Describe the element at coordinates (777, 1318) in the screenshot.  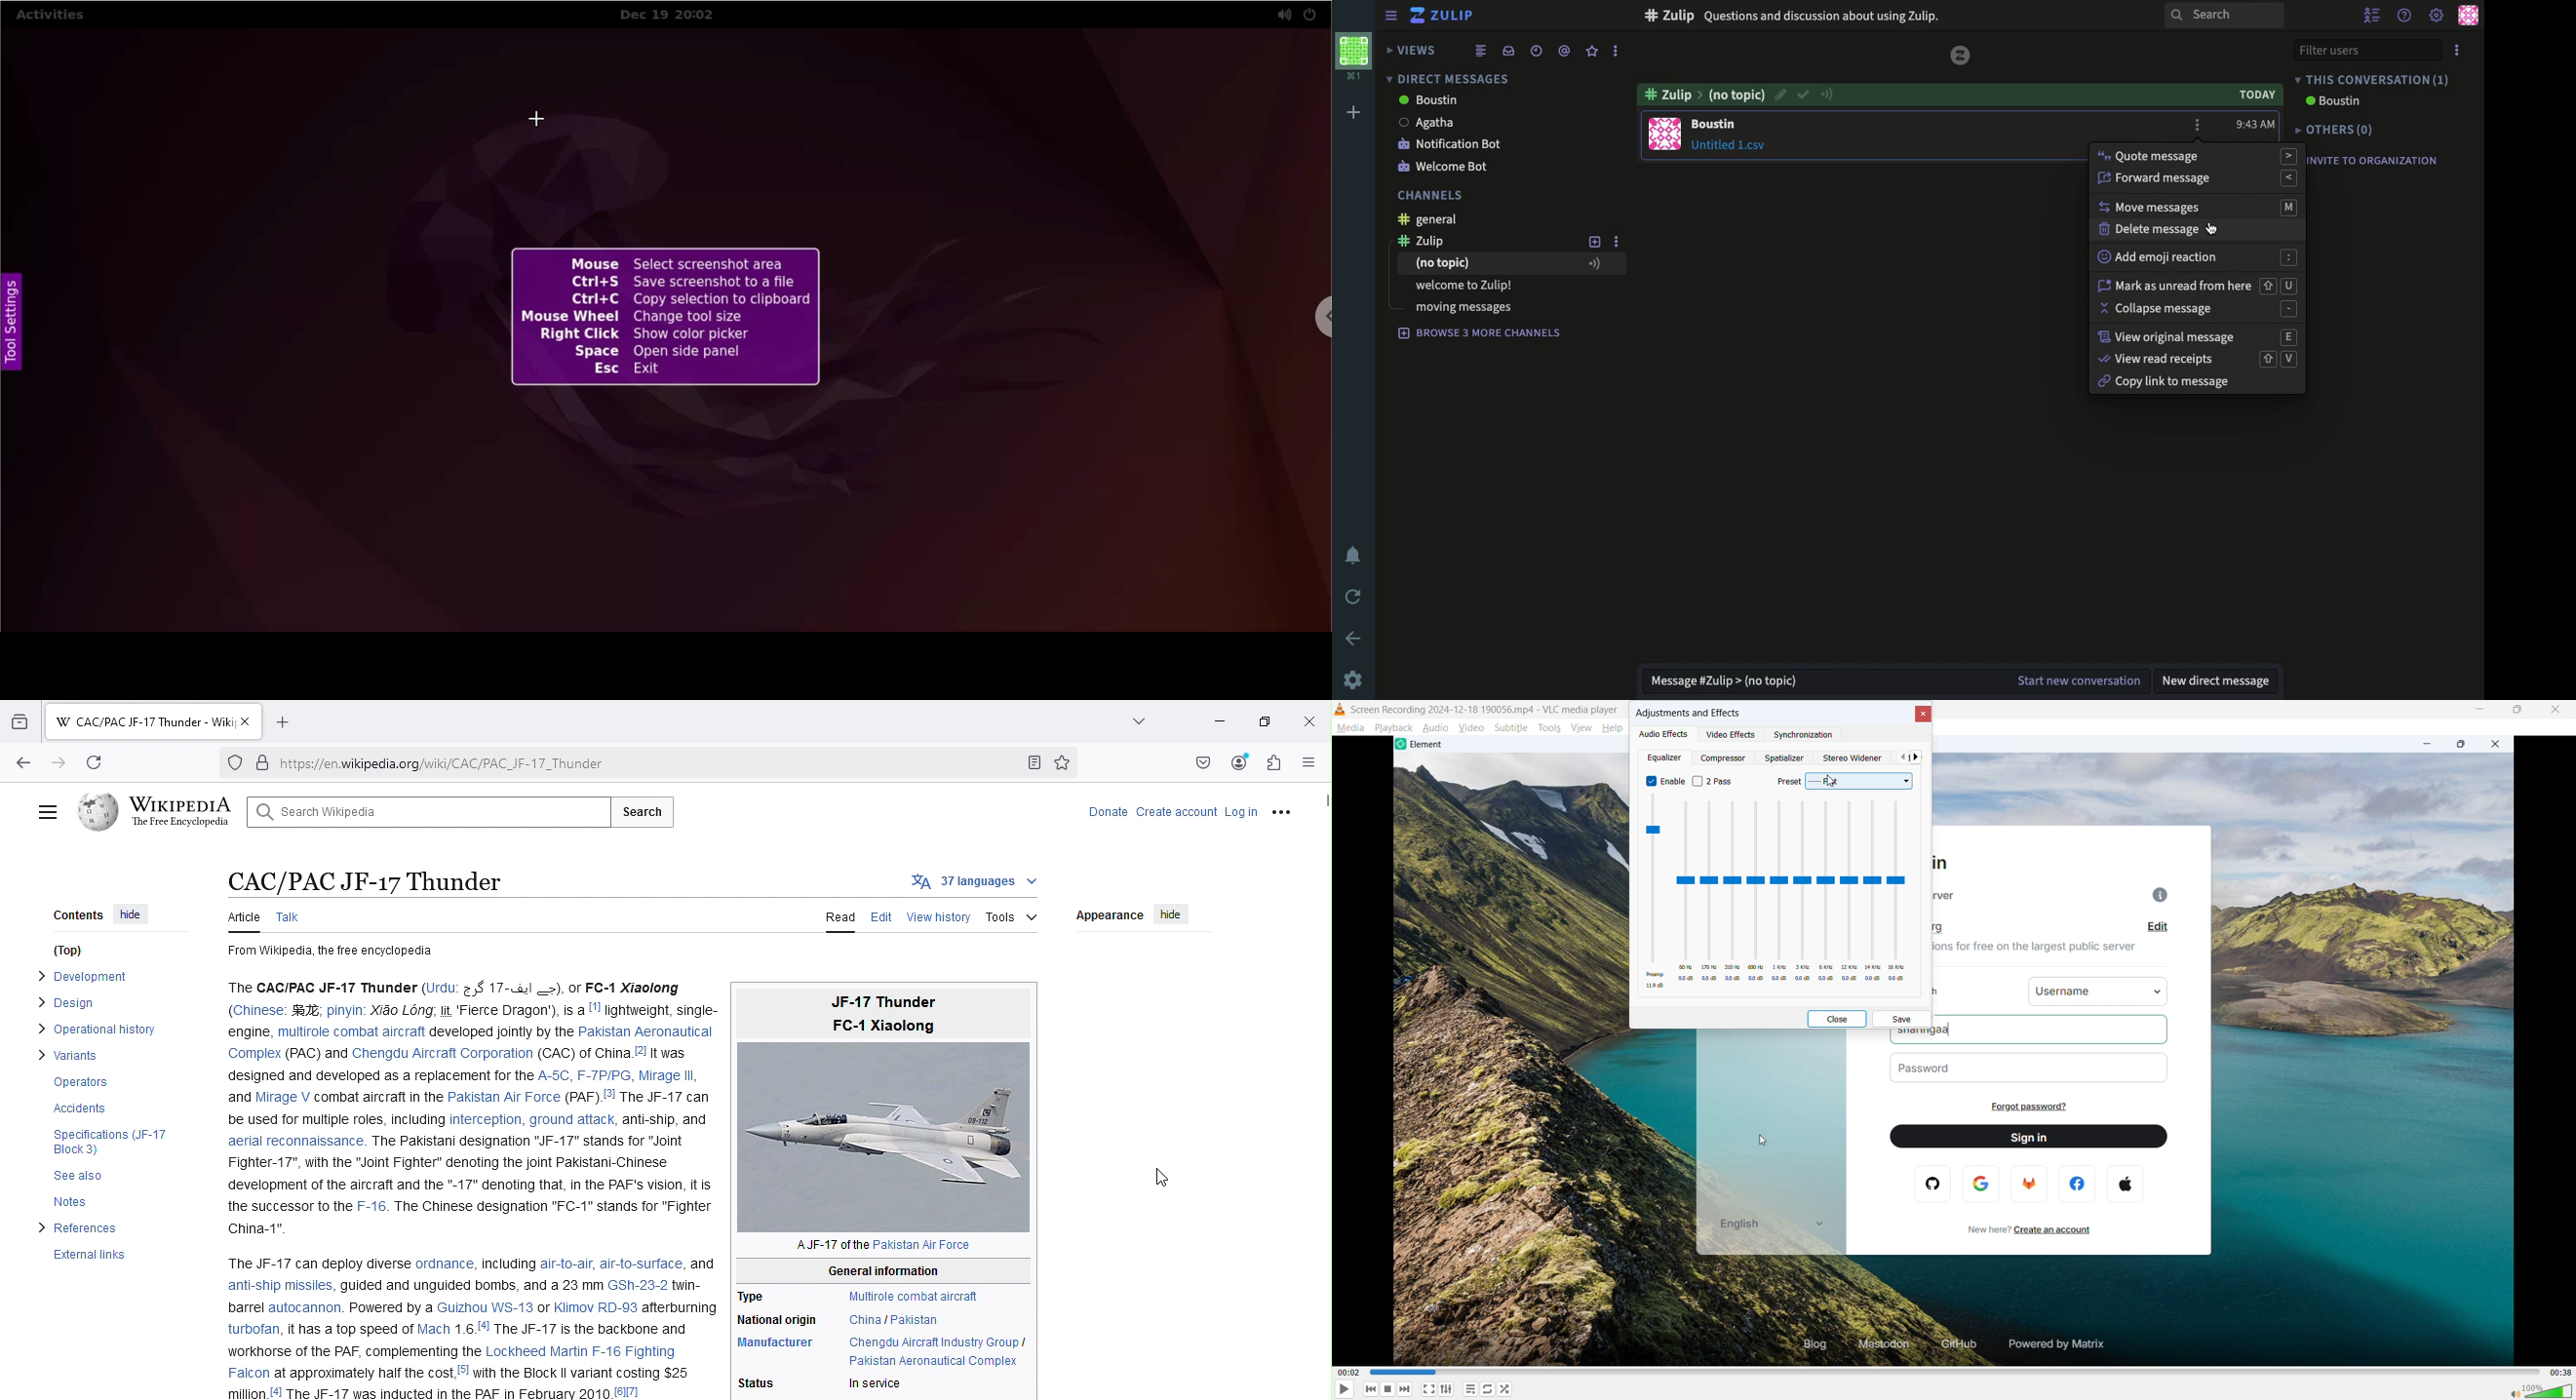
I see `National origin` at that location.